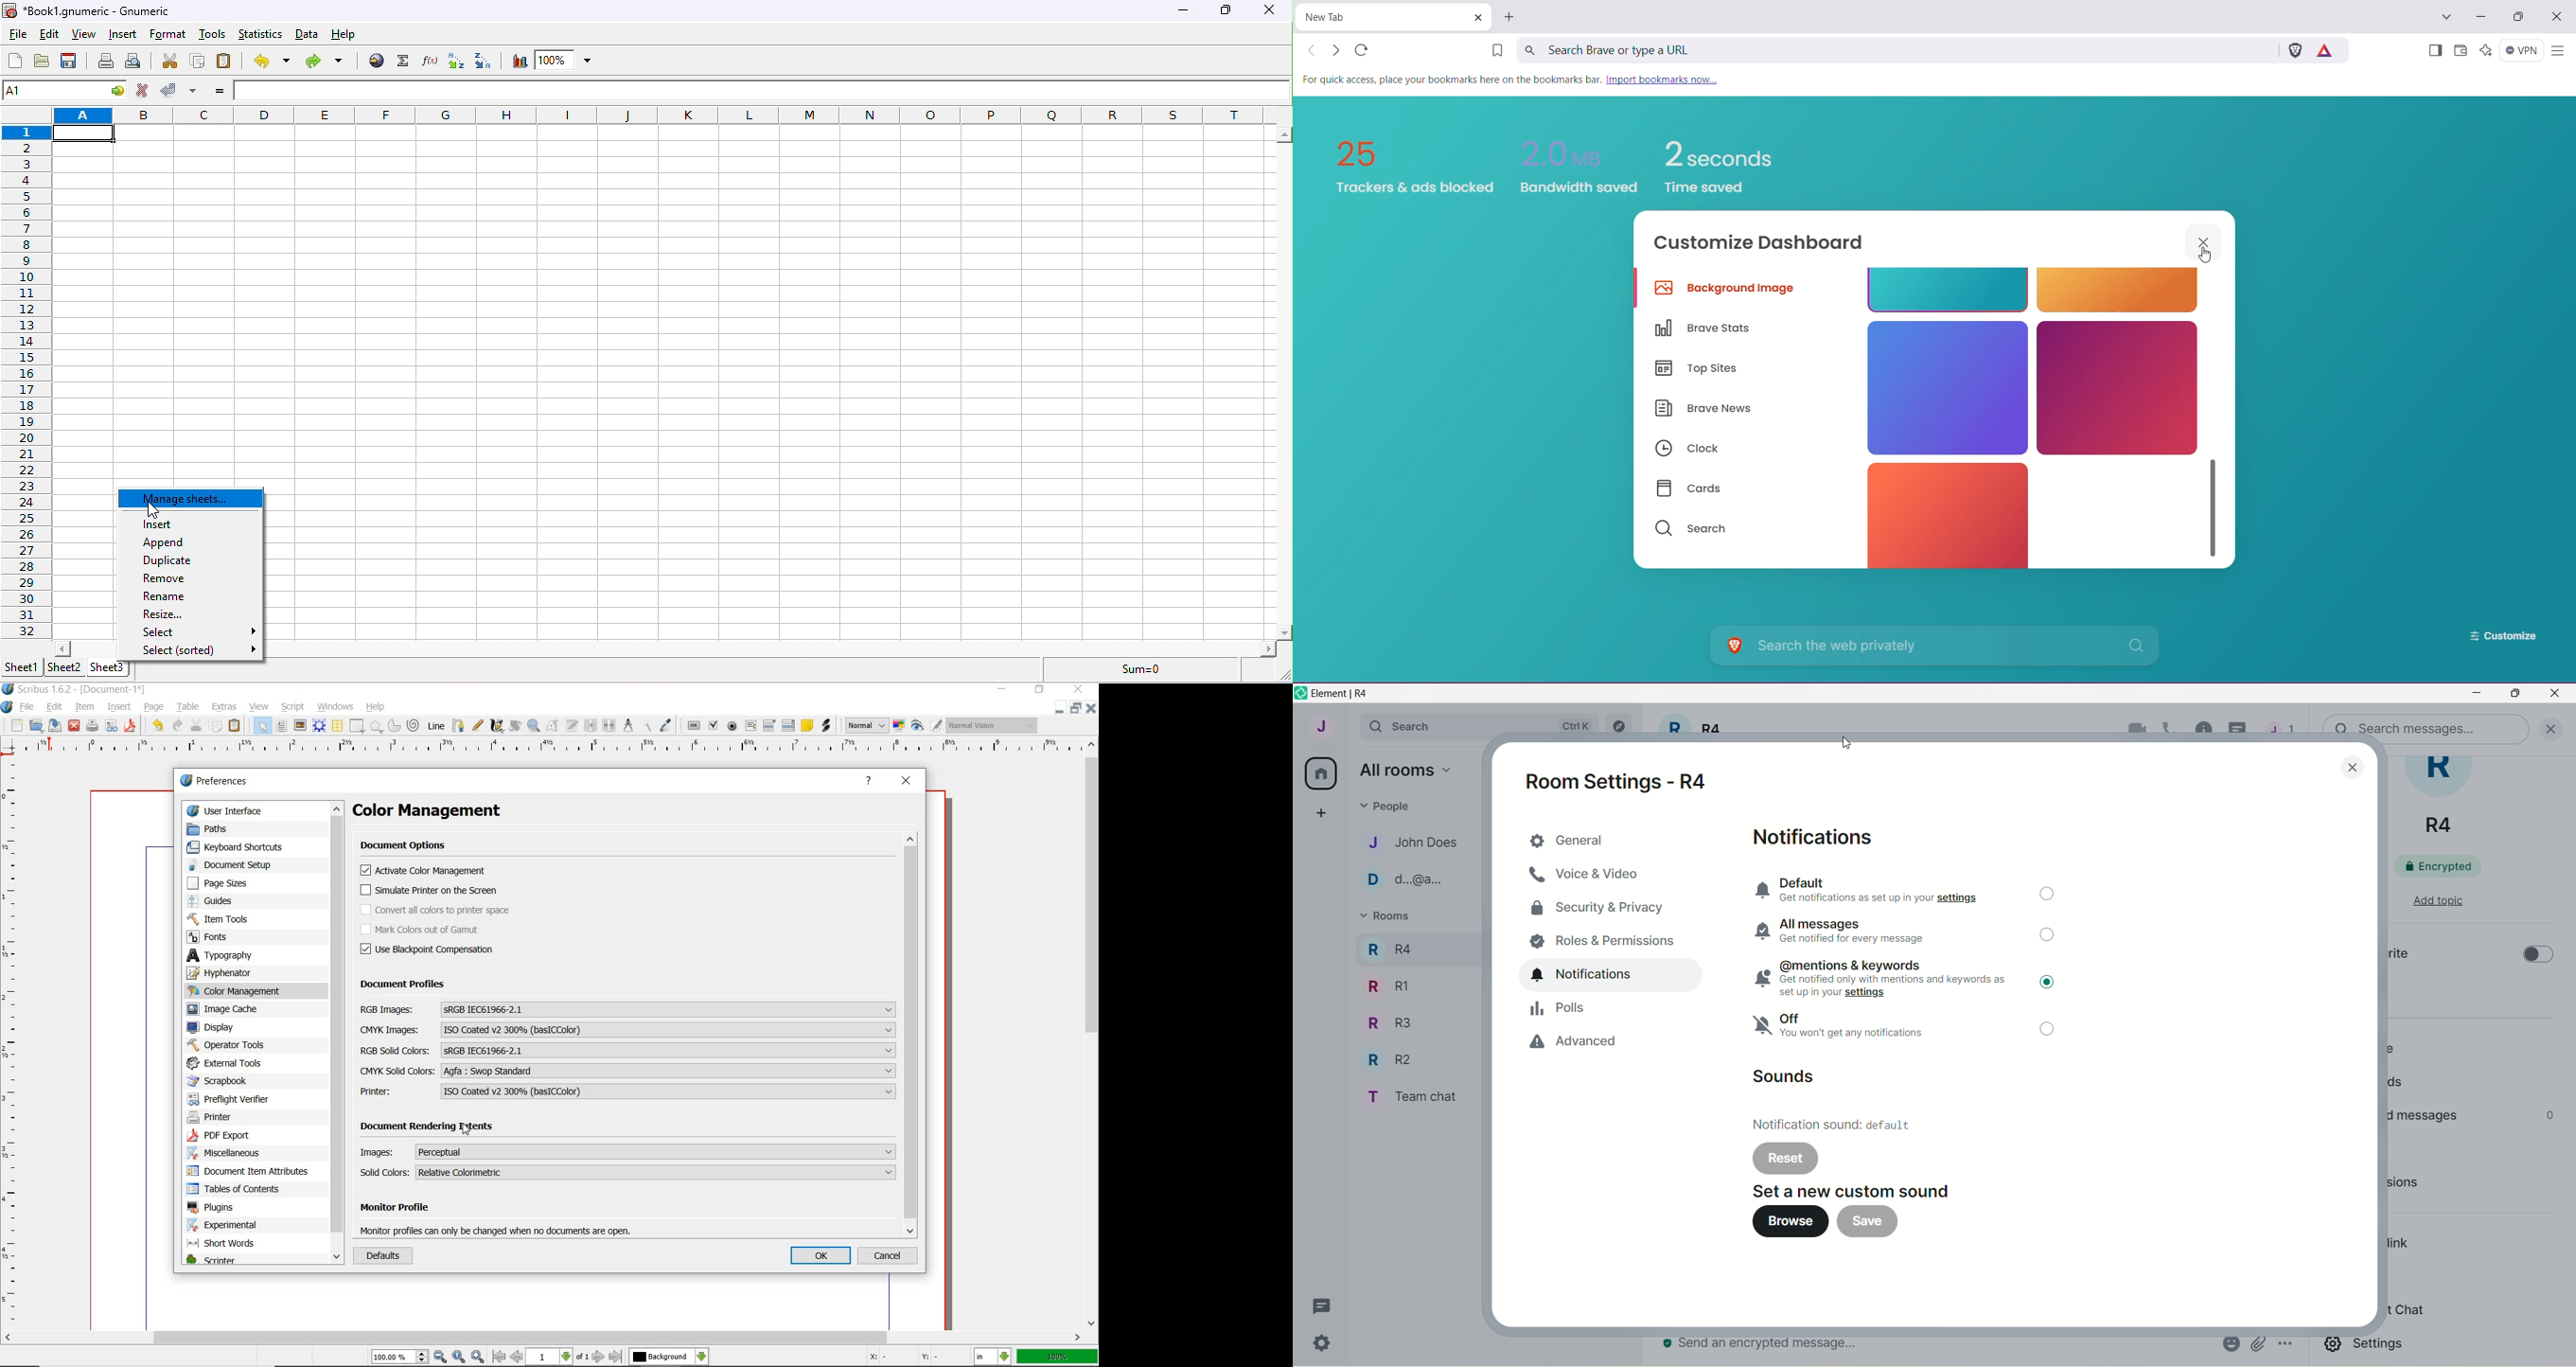 This screenshot has width=2576, height=1372. I want to click on cursor, so click(164, 502).